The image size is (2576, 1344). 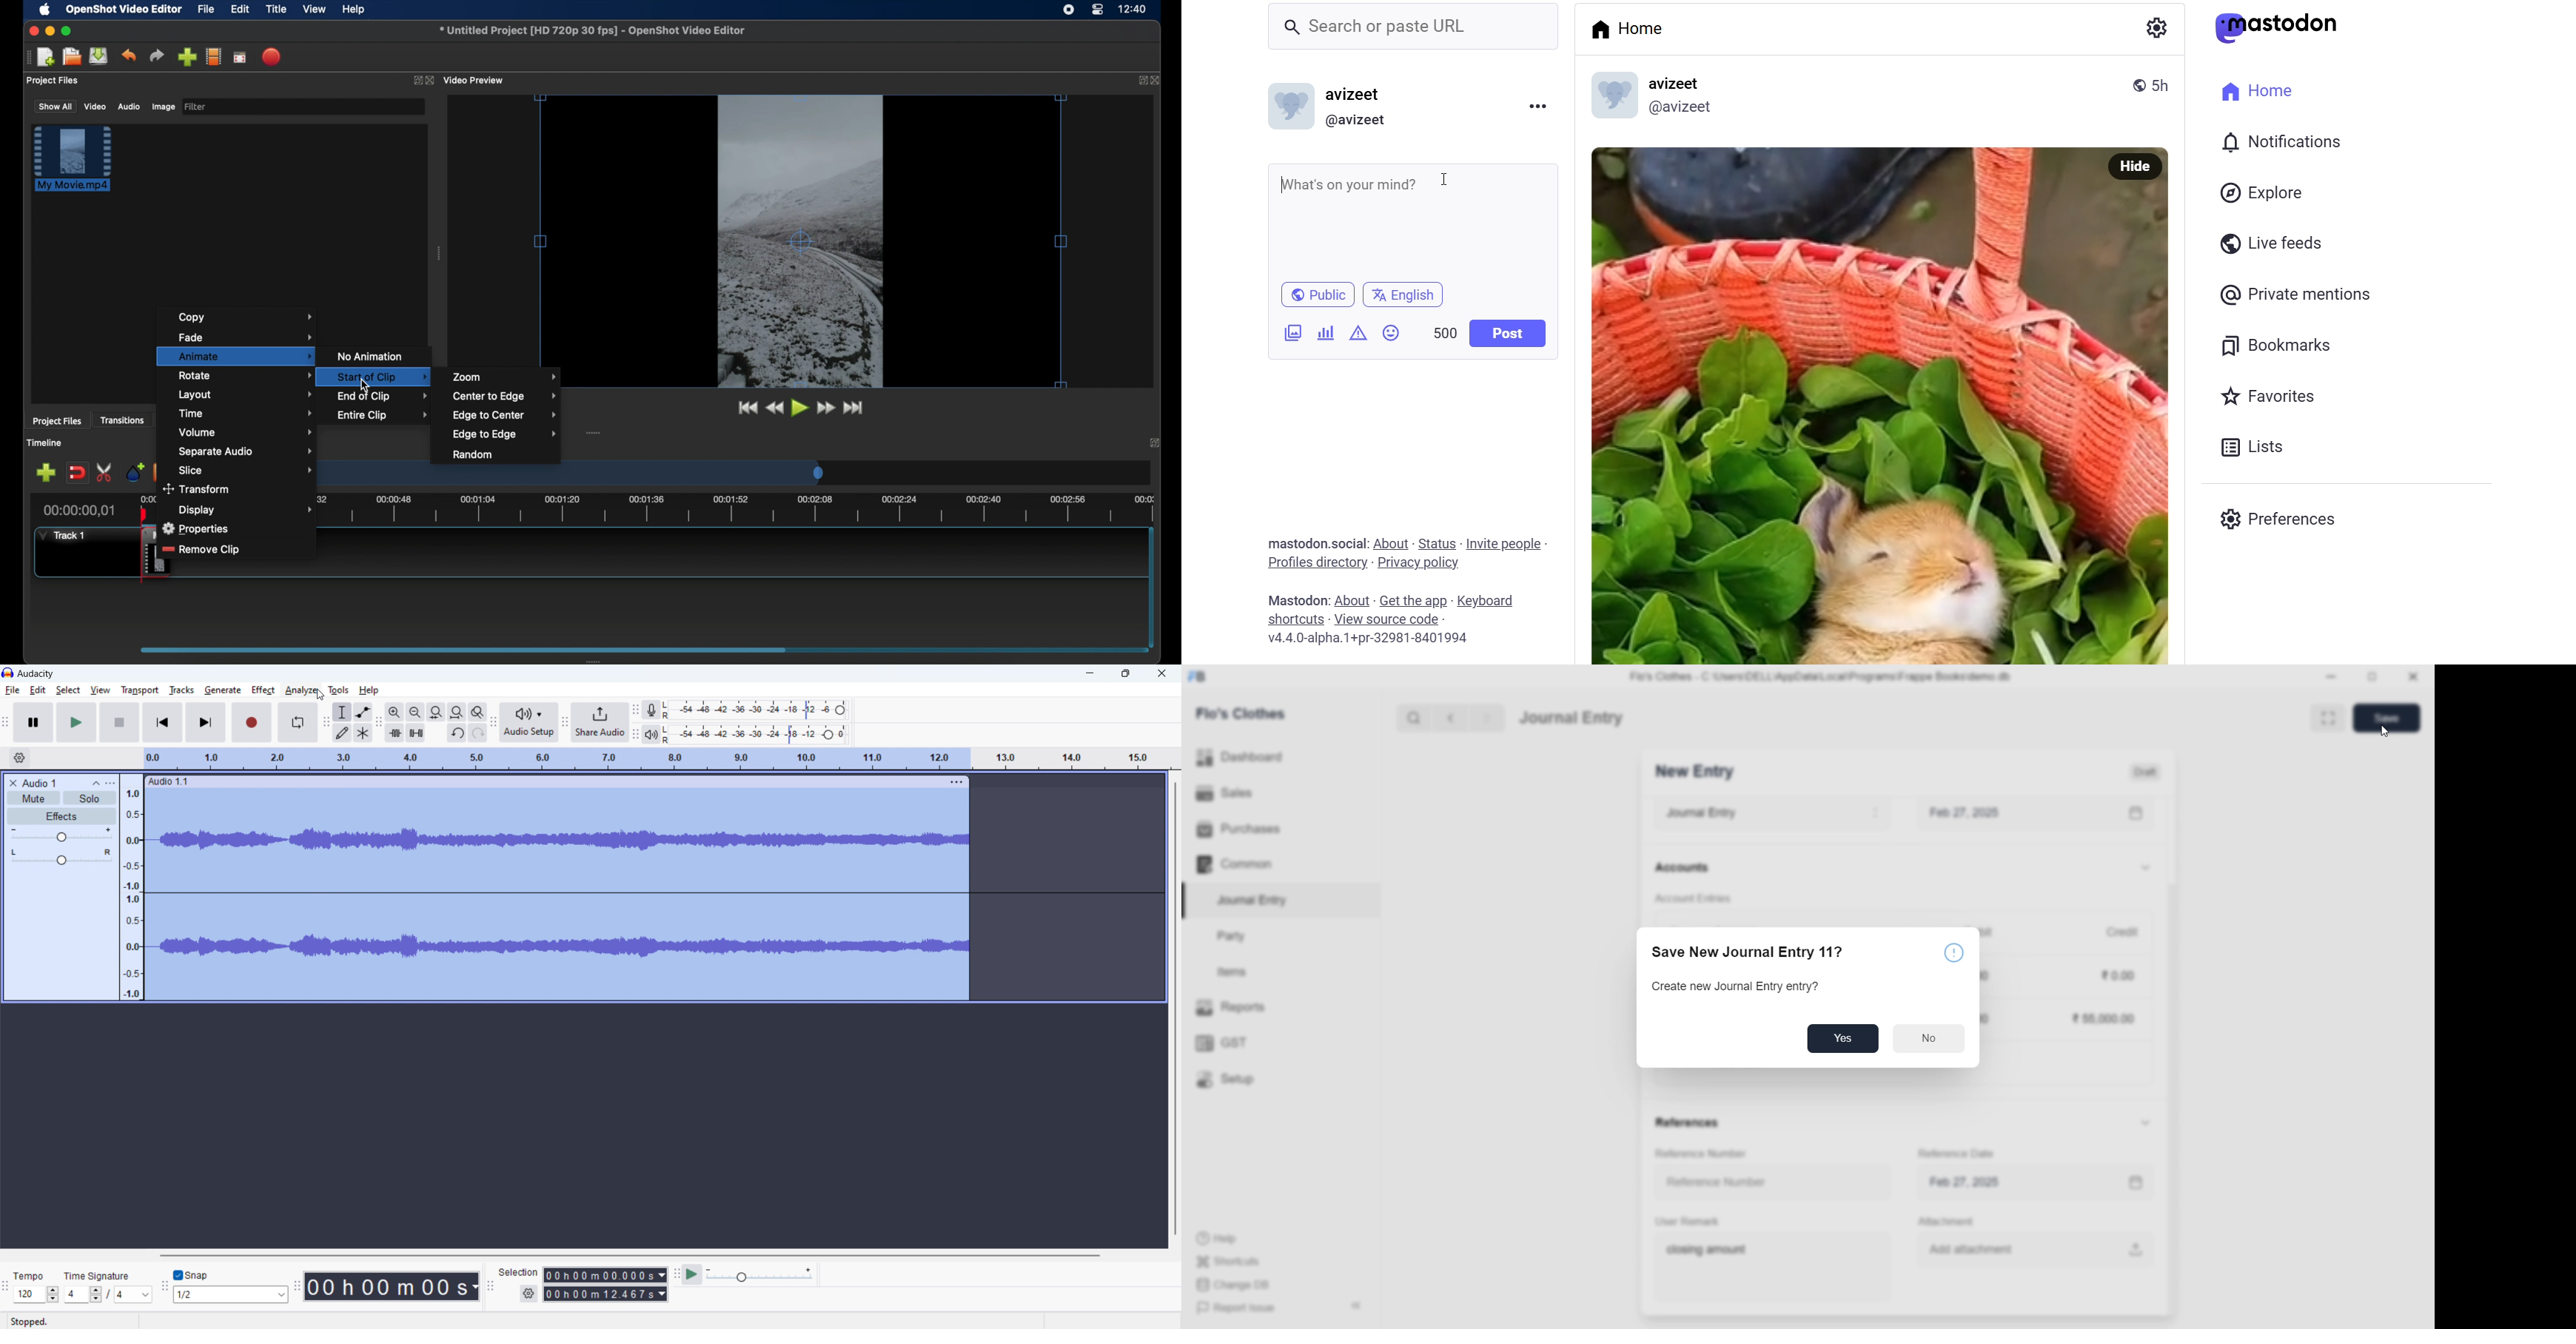 What do you see at coordinates (61, 816) in the screenshot?
I see `effects` at bounding box center [61, 816].